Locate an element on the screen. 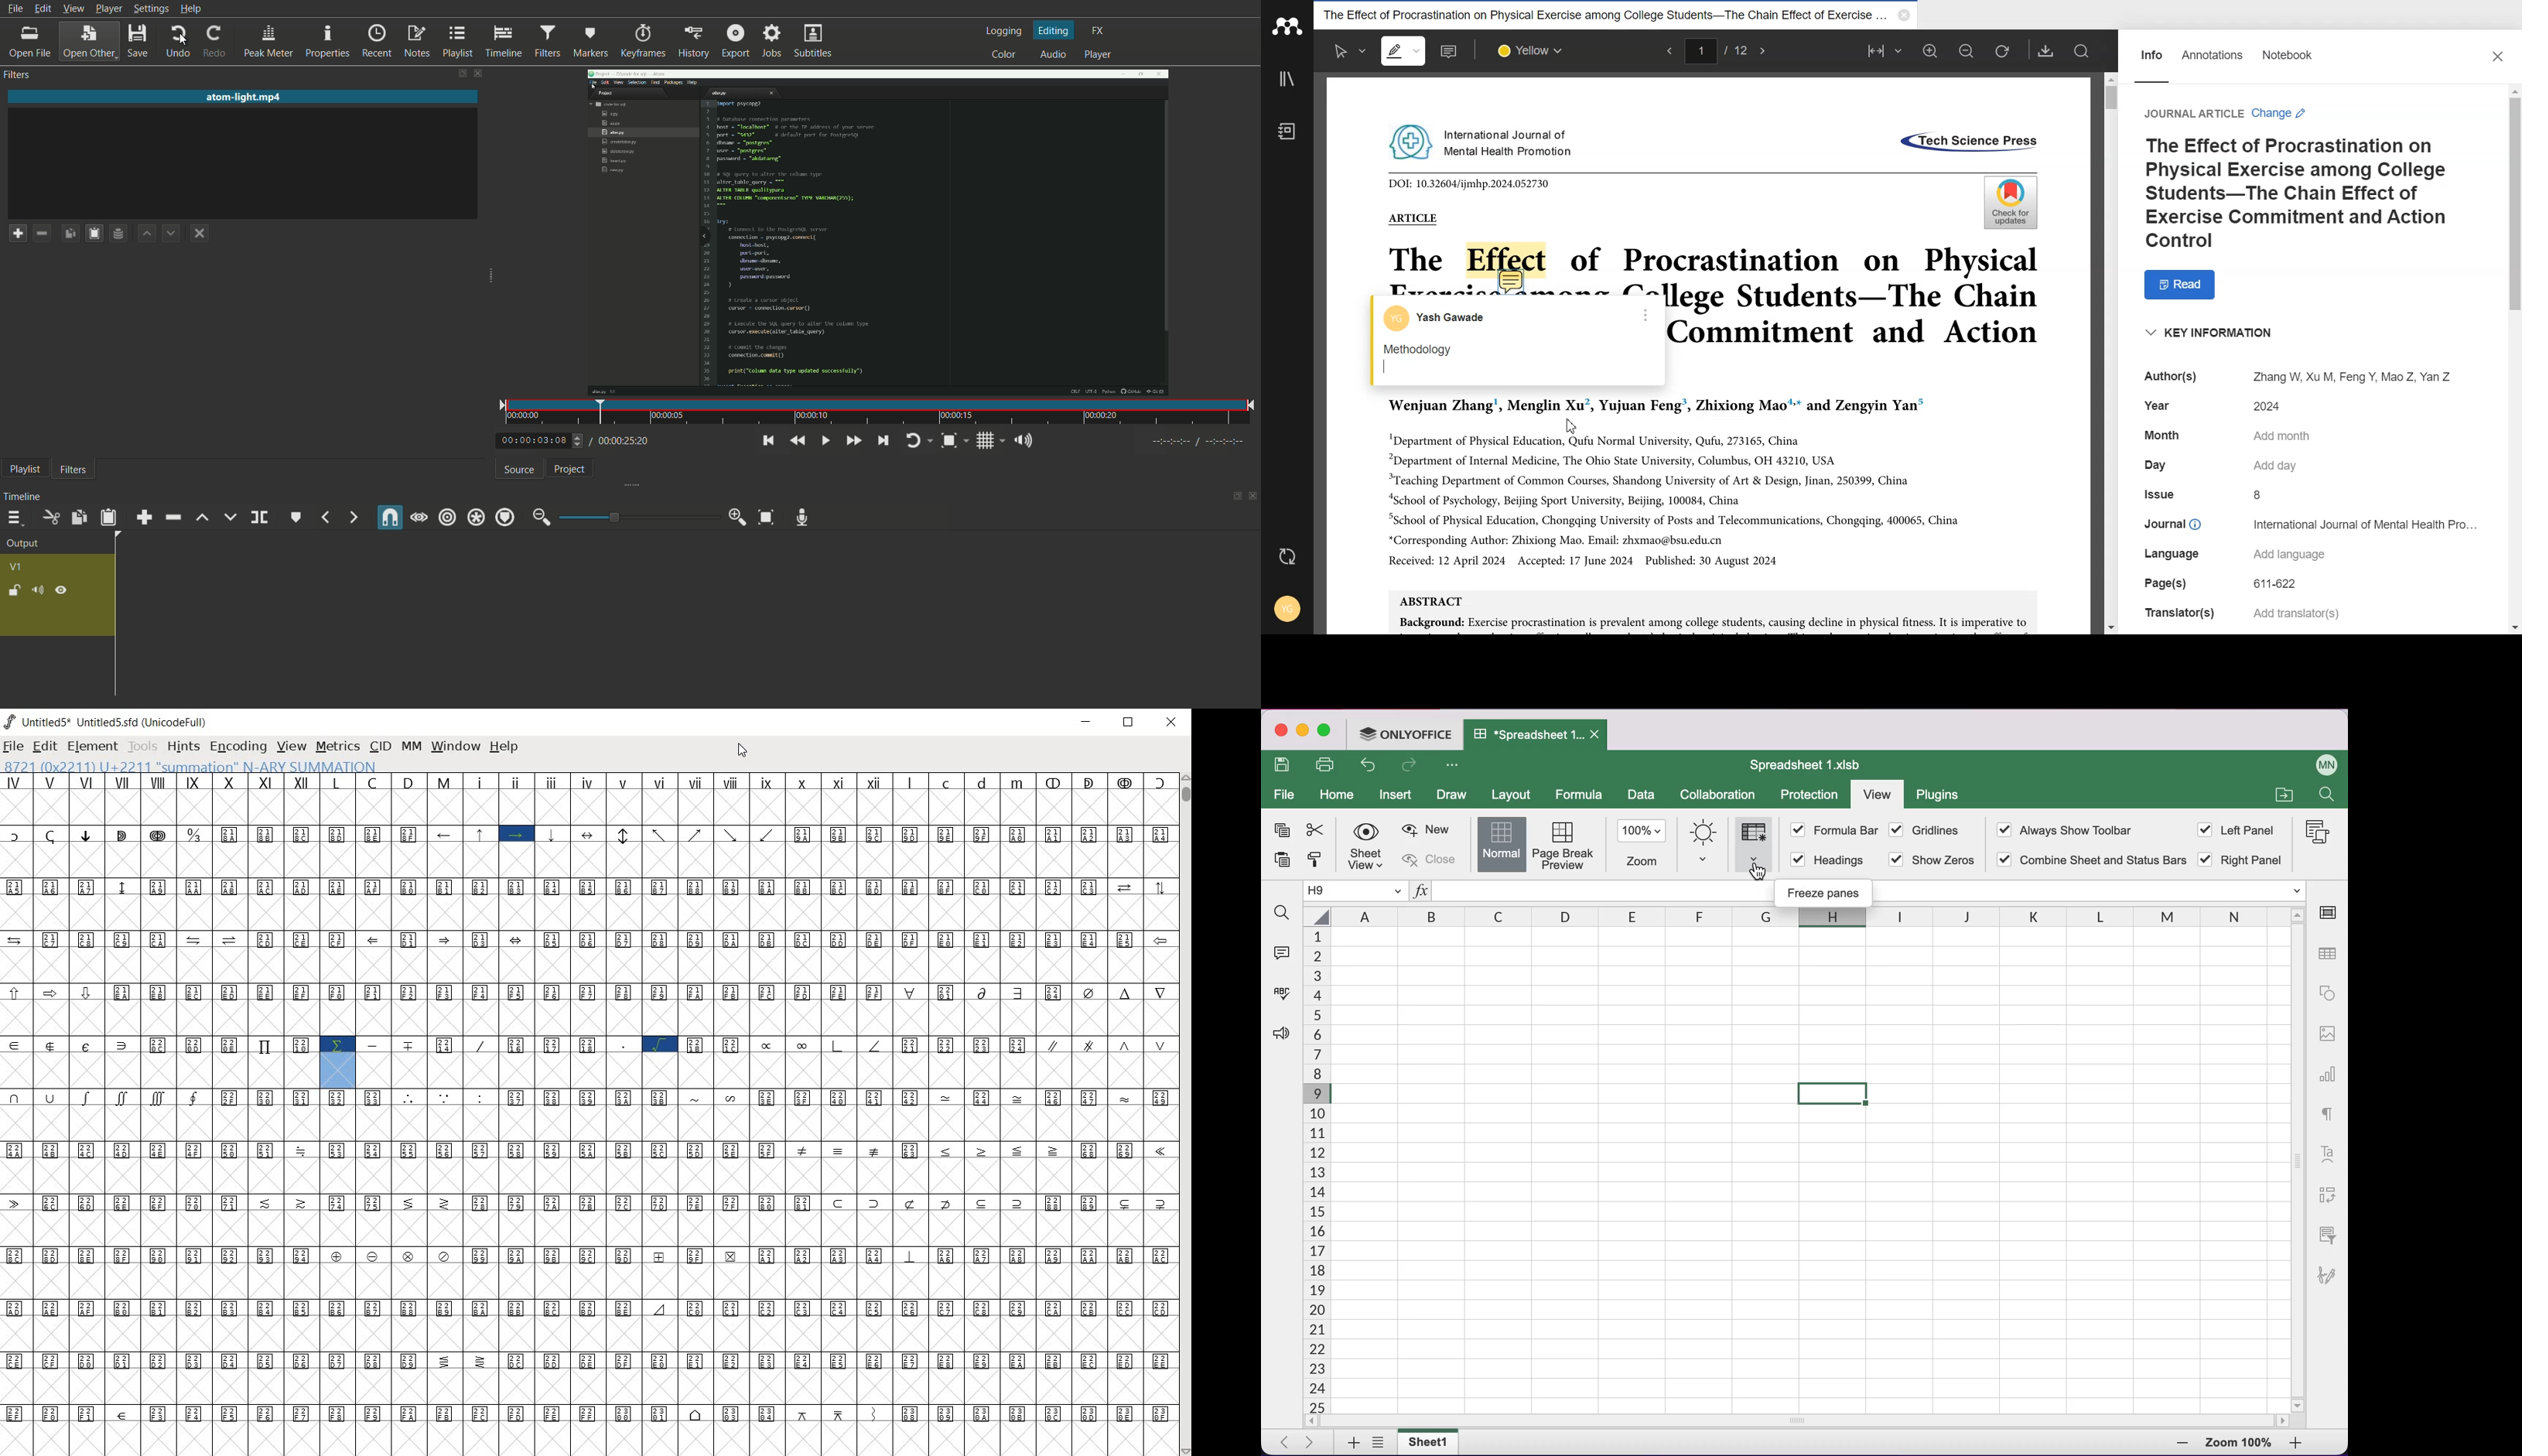  total time is located at coordinates (622, 442).